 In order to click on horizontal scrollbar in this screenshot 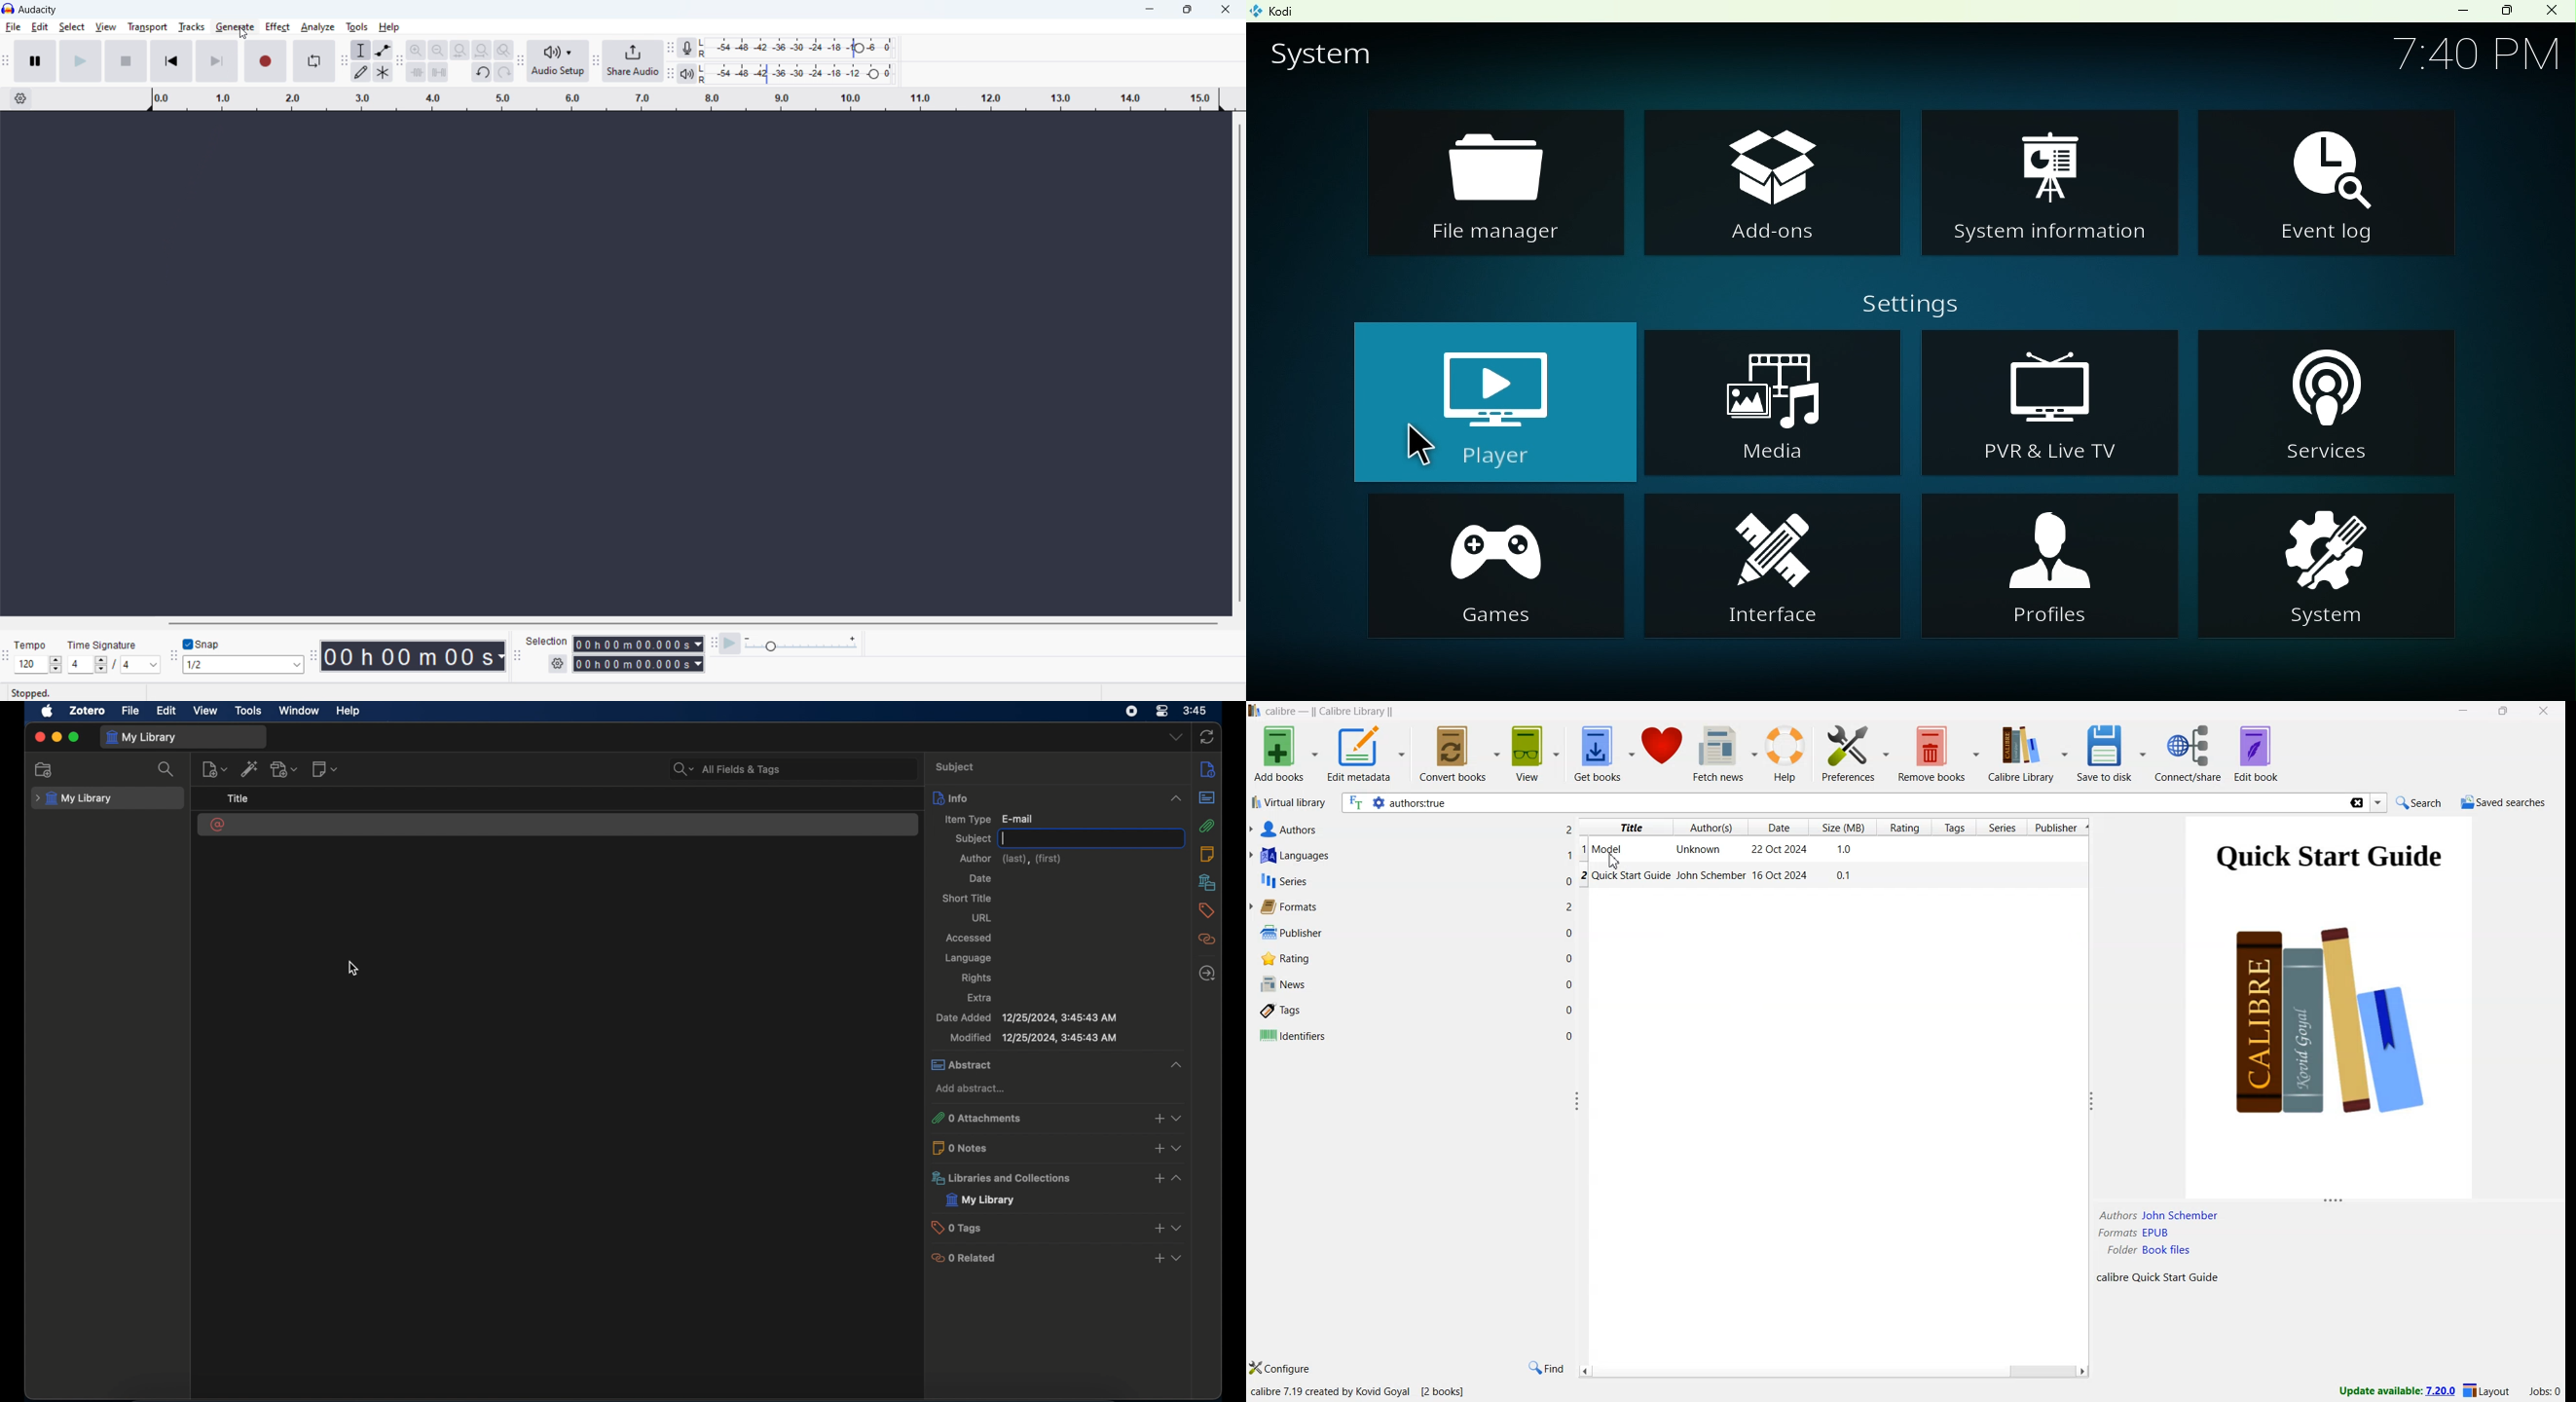, I will do `click(693, 623)`.